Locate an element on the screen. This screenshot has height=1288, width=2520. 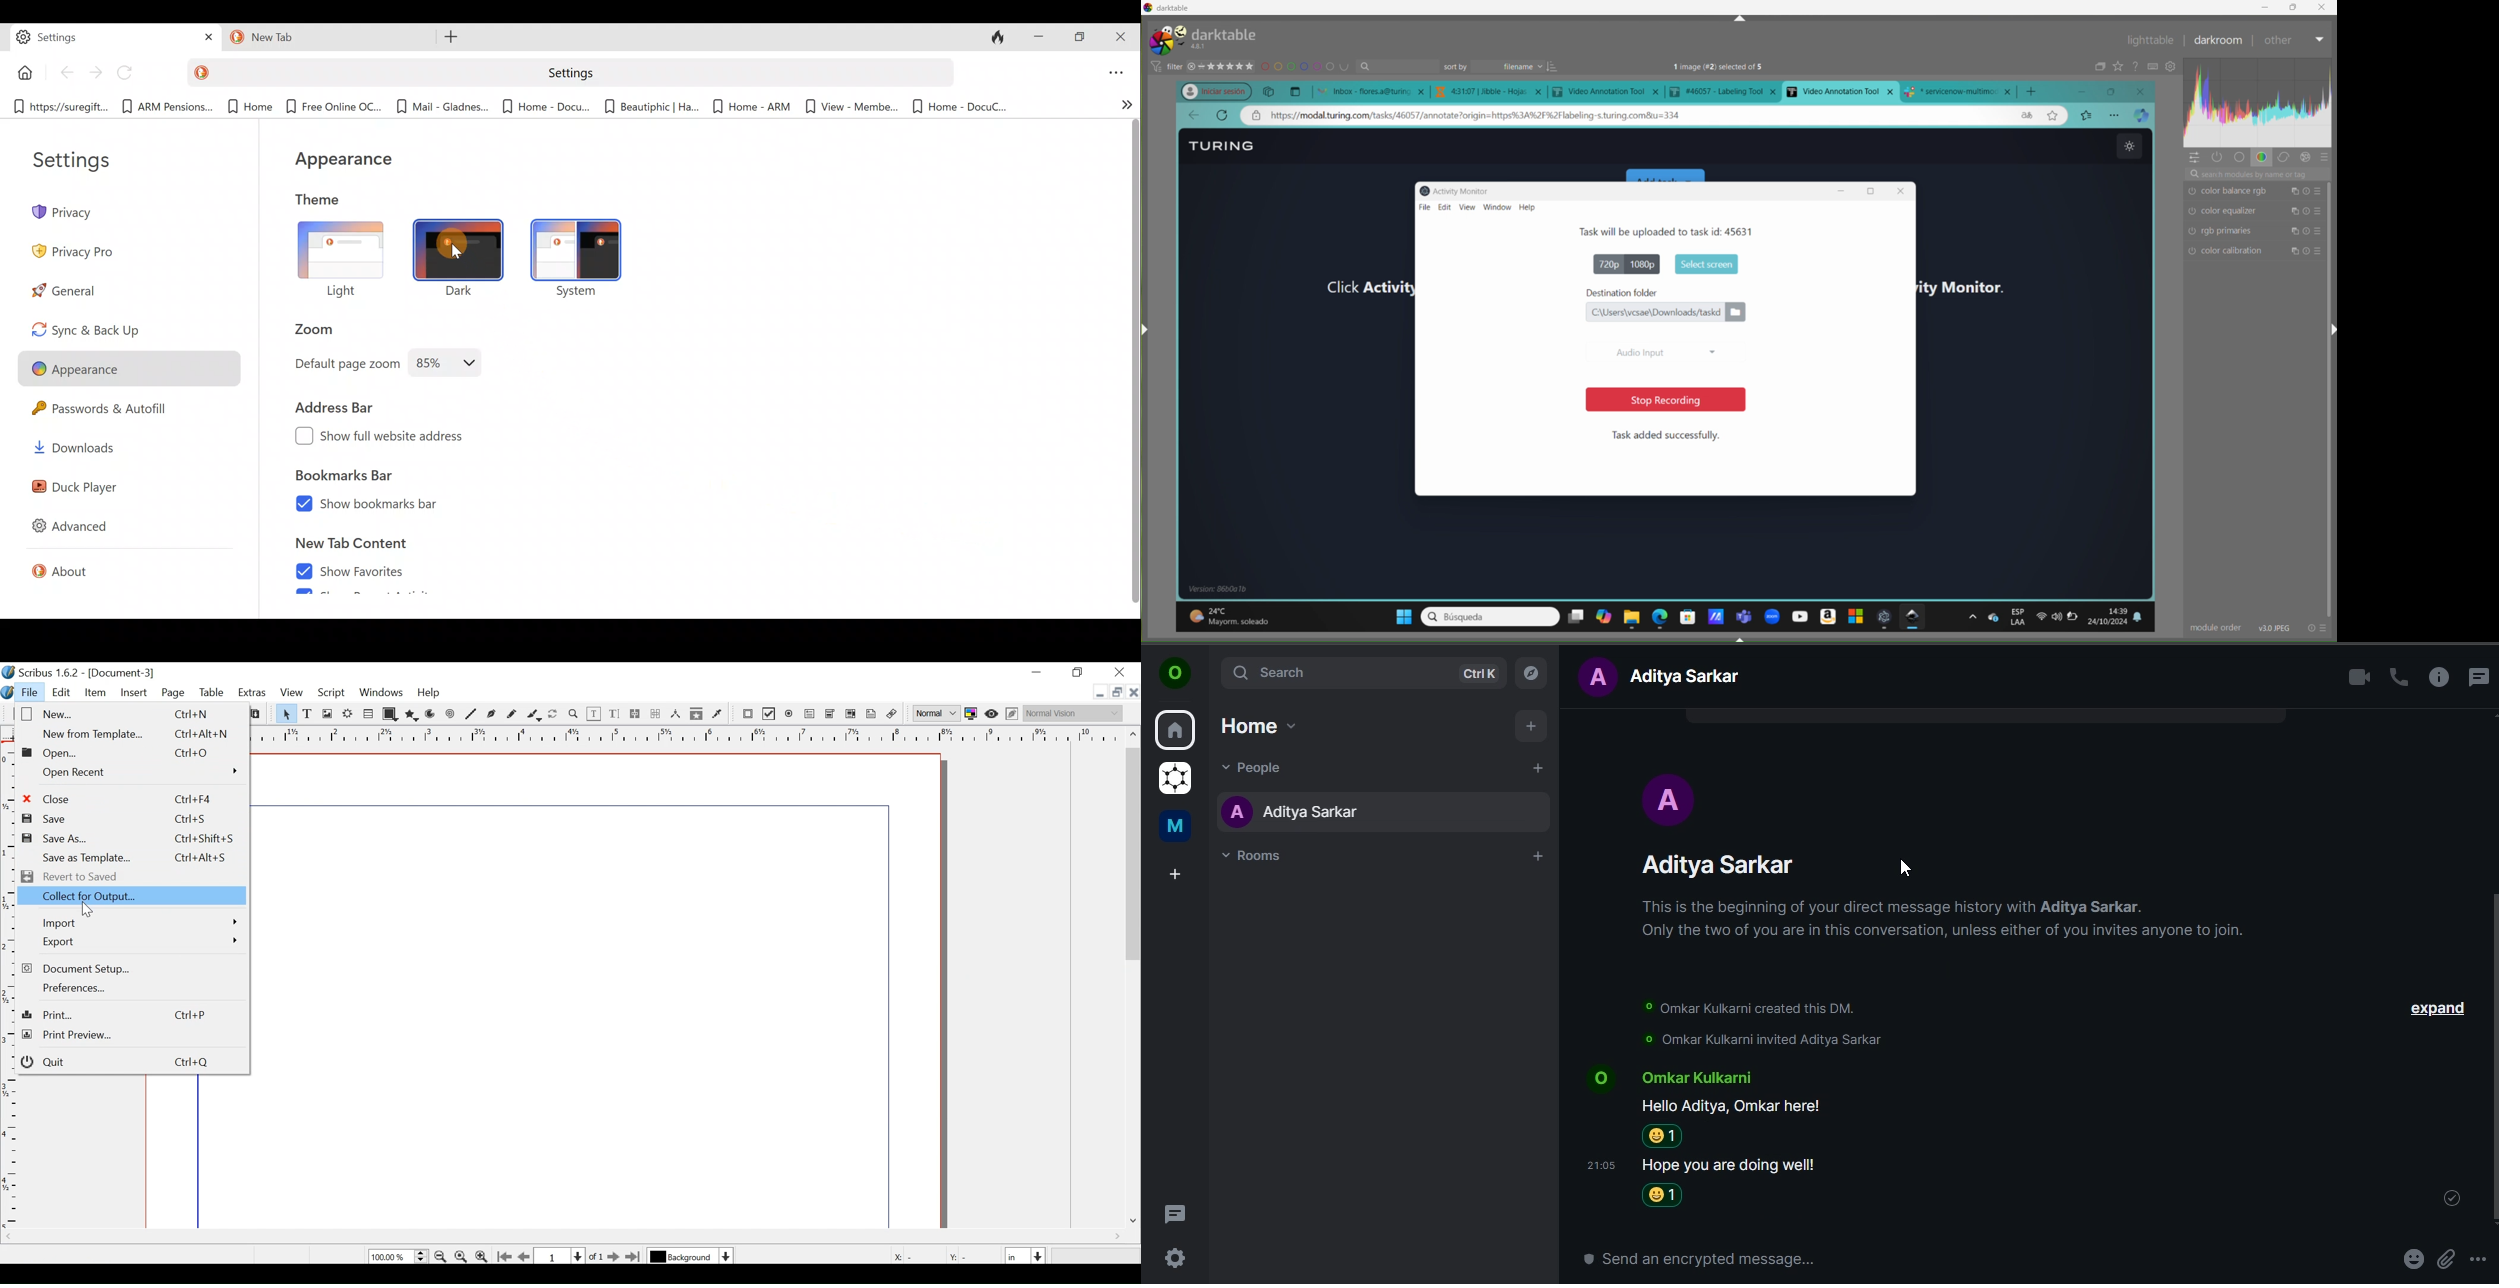
Text Frame is located at coordinates (308, 713).